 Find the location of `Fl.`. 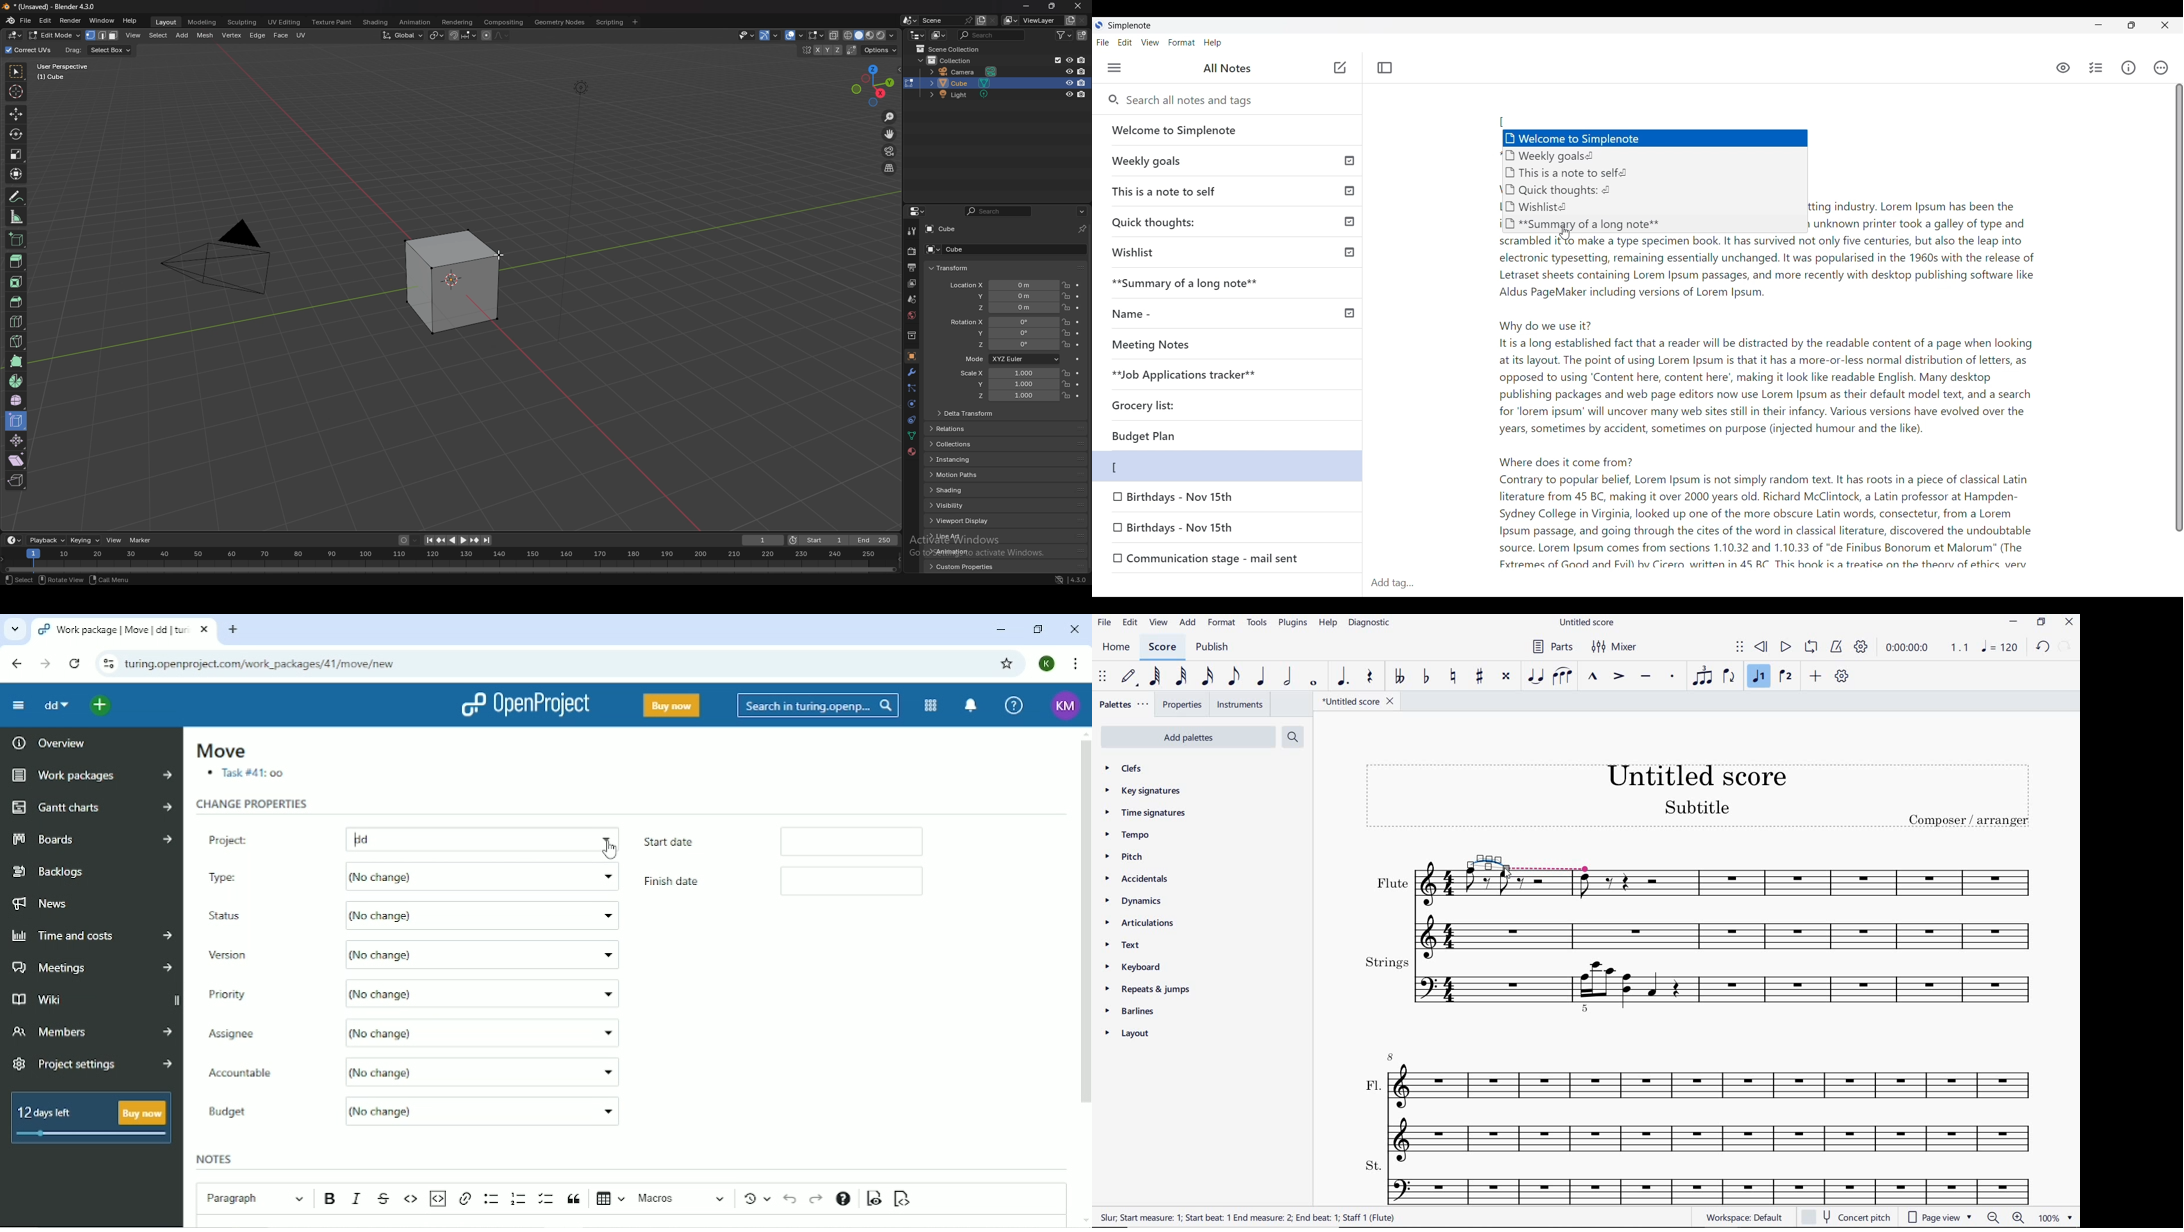

Fl. is located at coordinates (1701, 1103).